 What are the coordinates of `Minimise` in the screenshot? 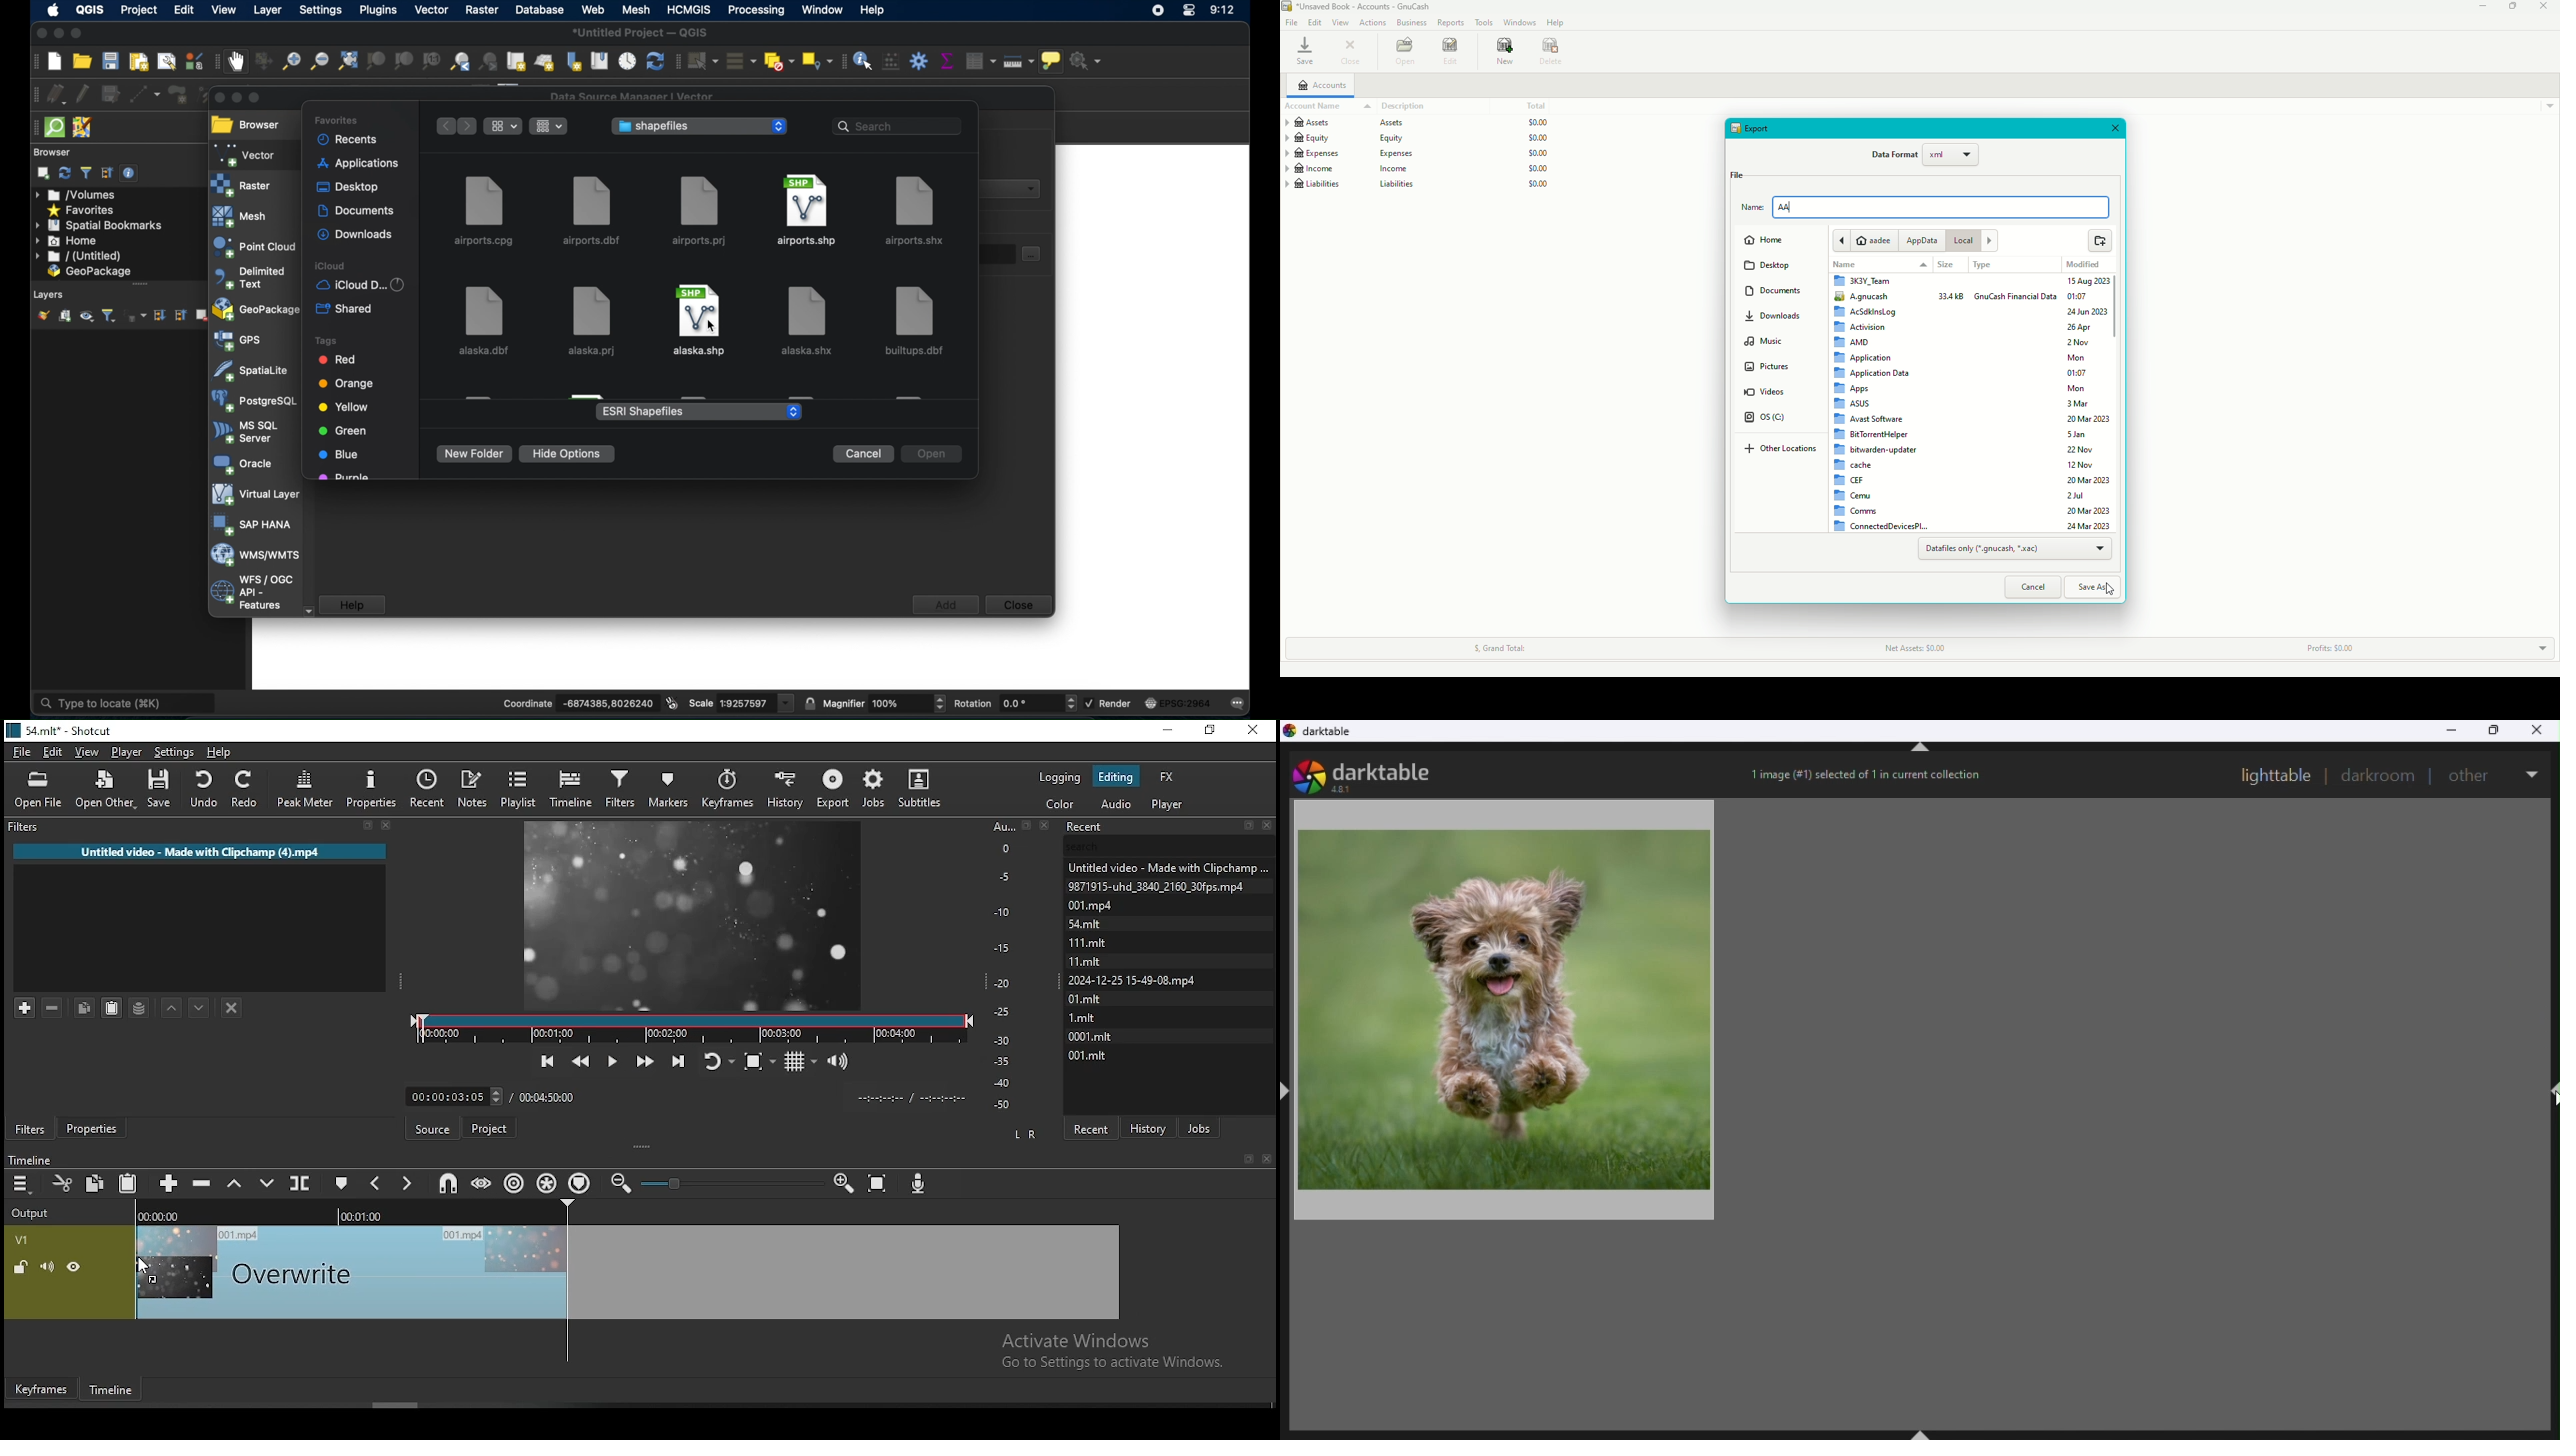 It's located at (2451, 730).